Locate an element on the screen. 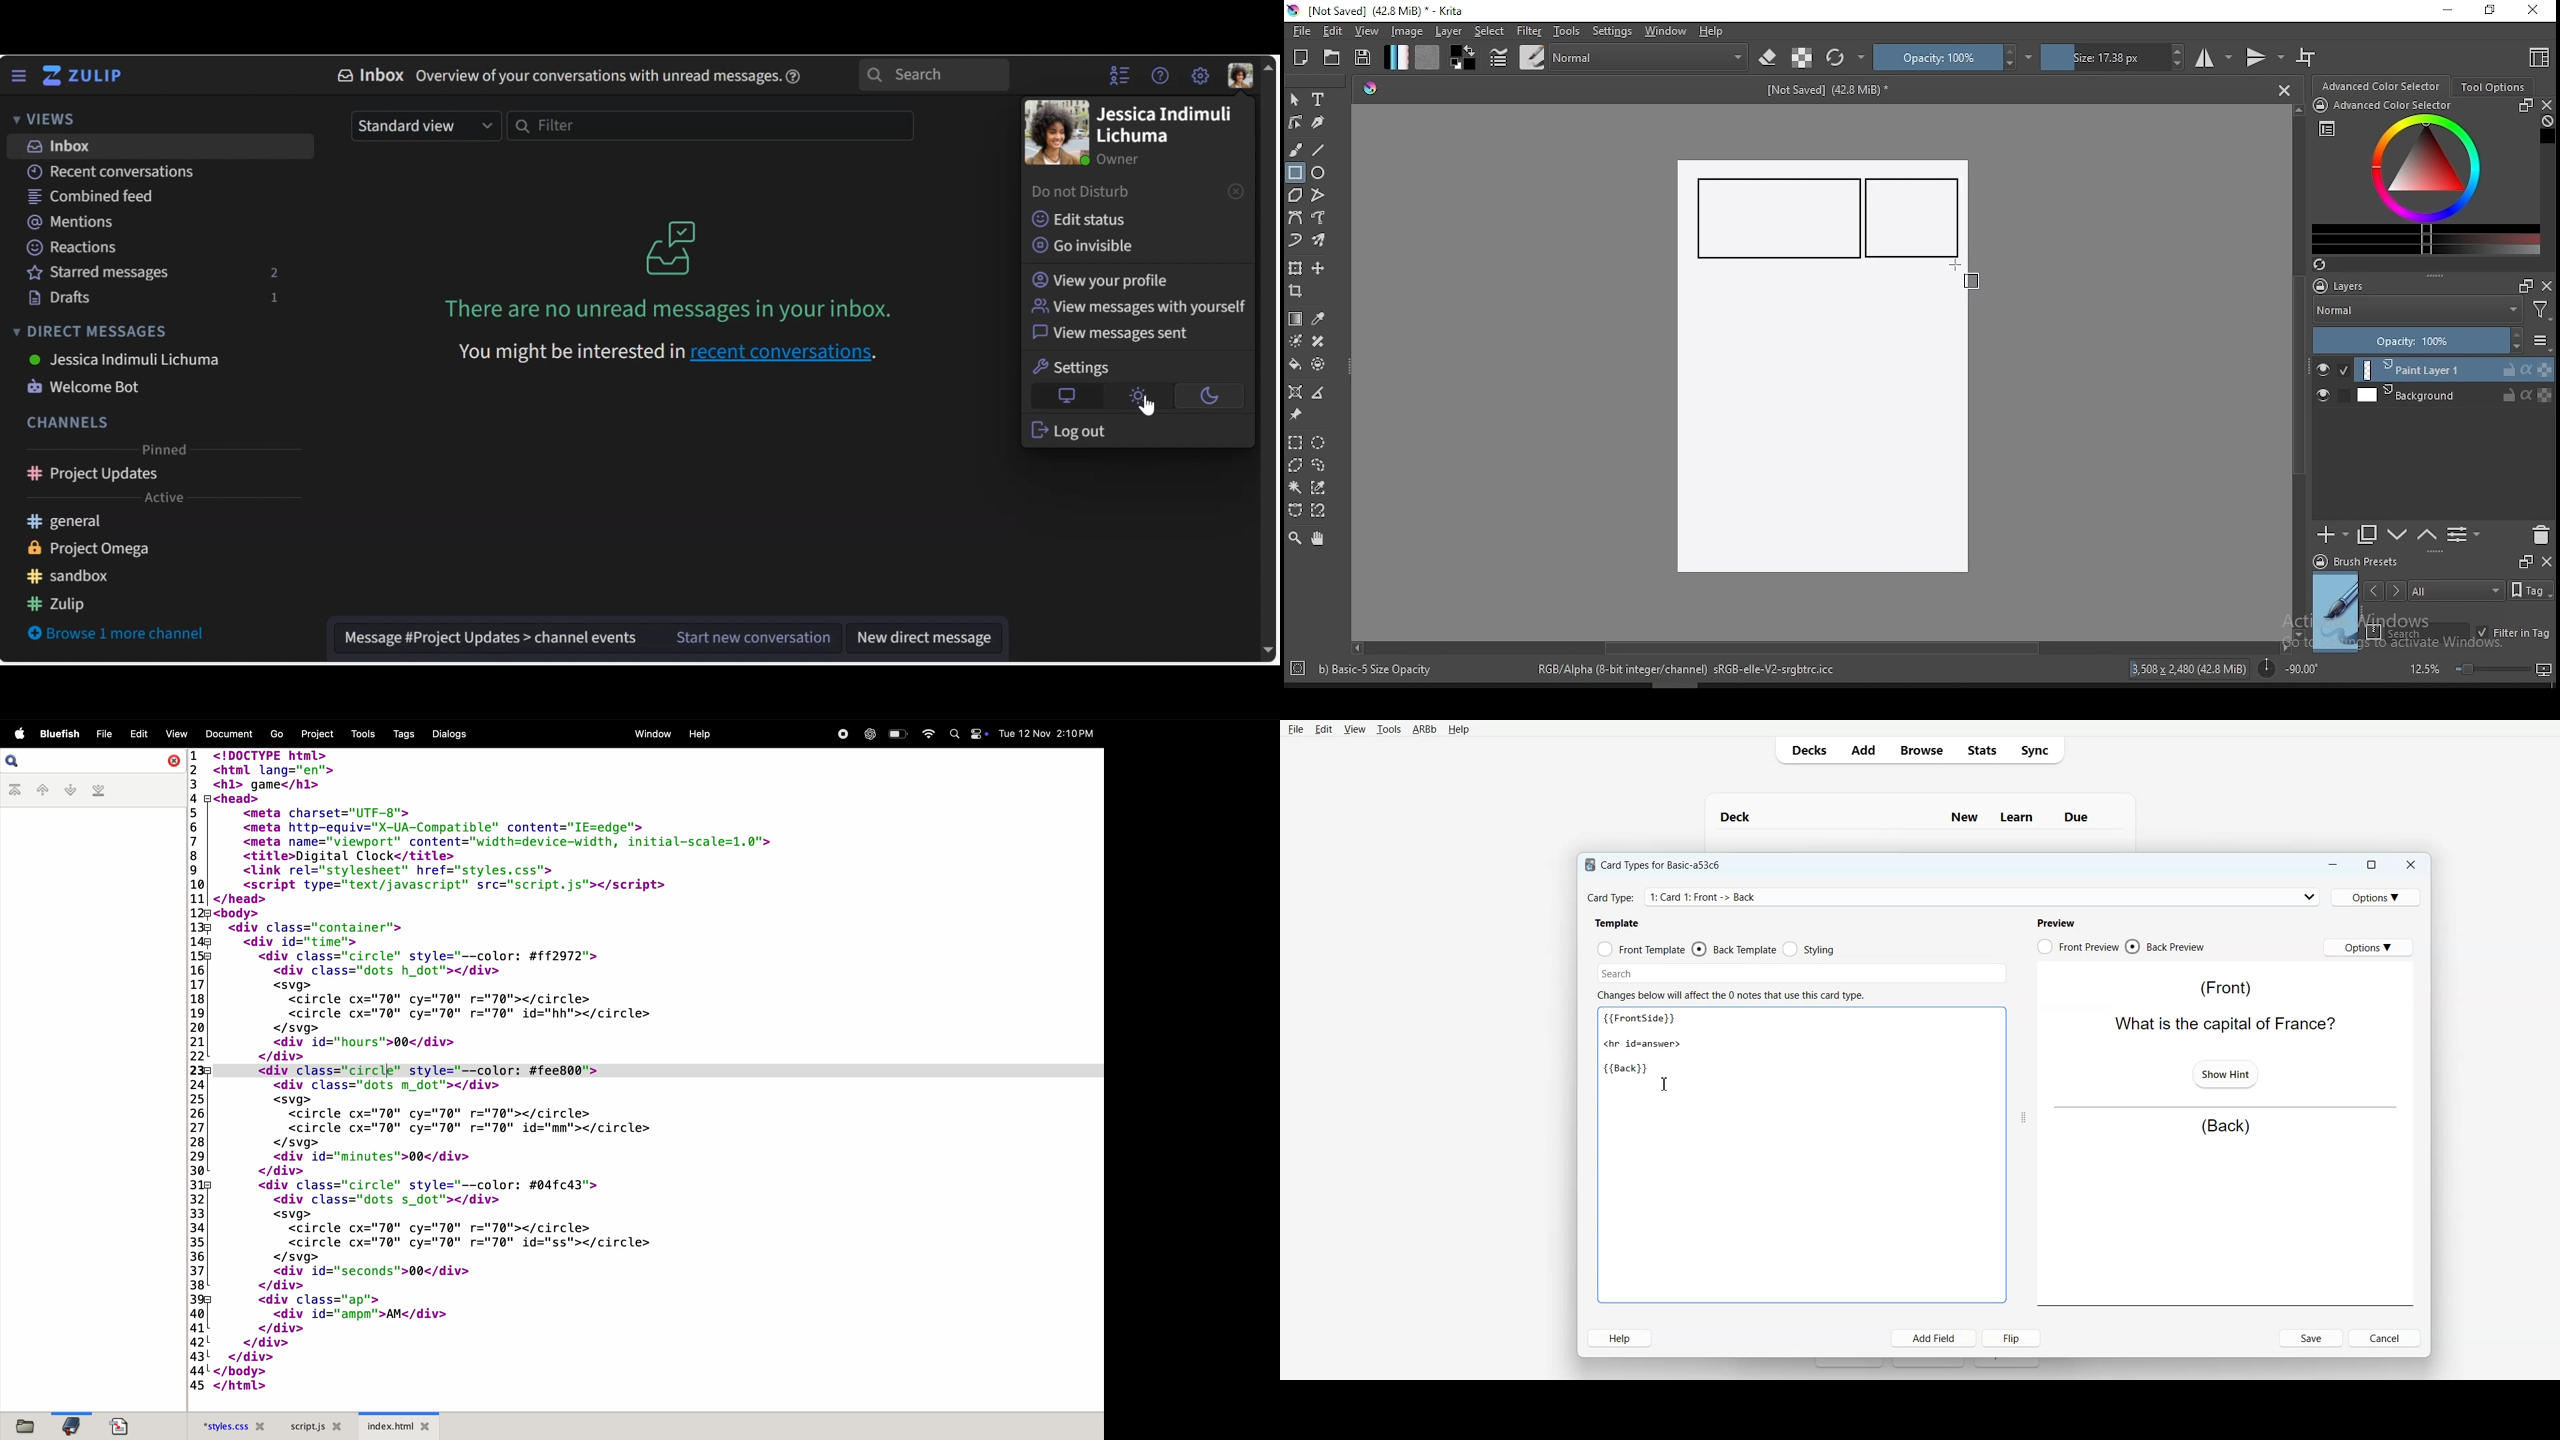  layer visibility on/off is located at coordinates (2328, 397).